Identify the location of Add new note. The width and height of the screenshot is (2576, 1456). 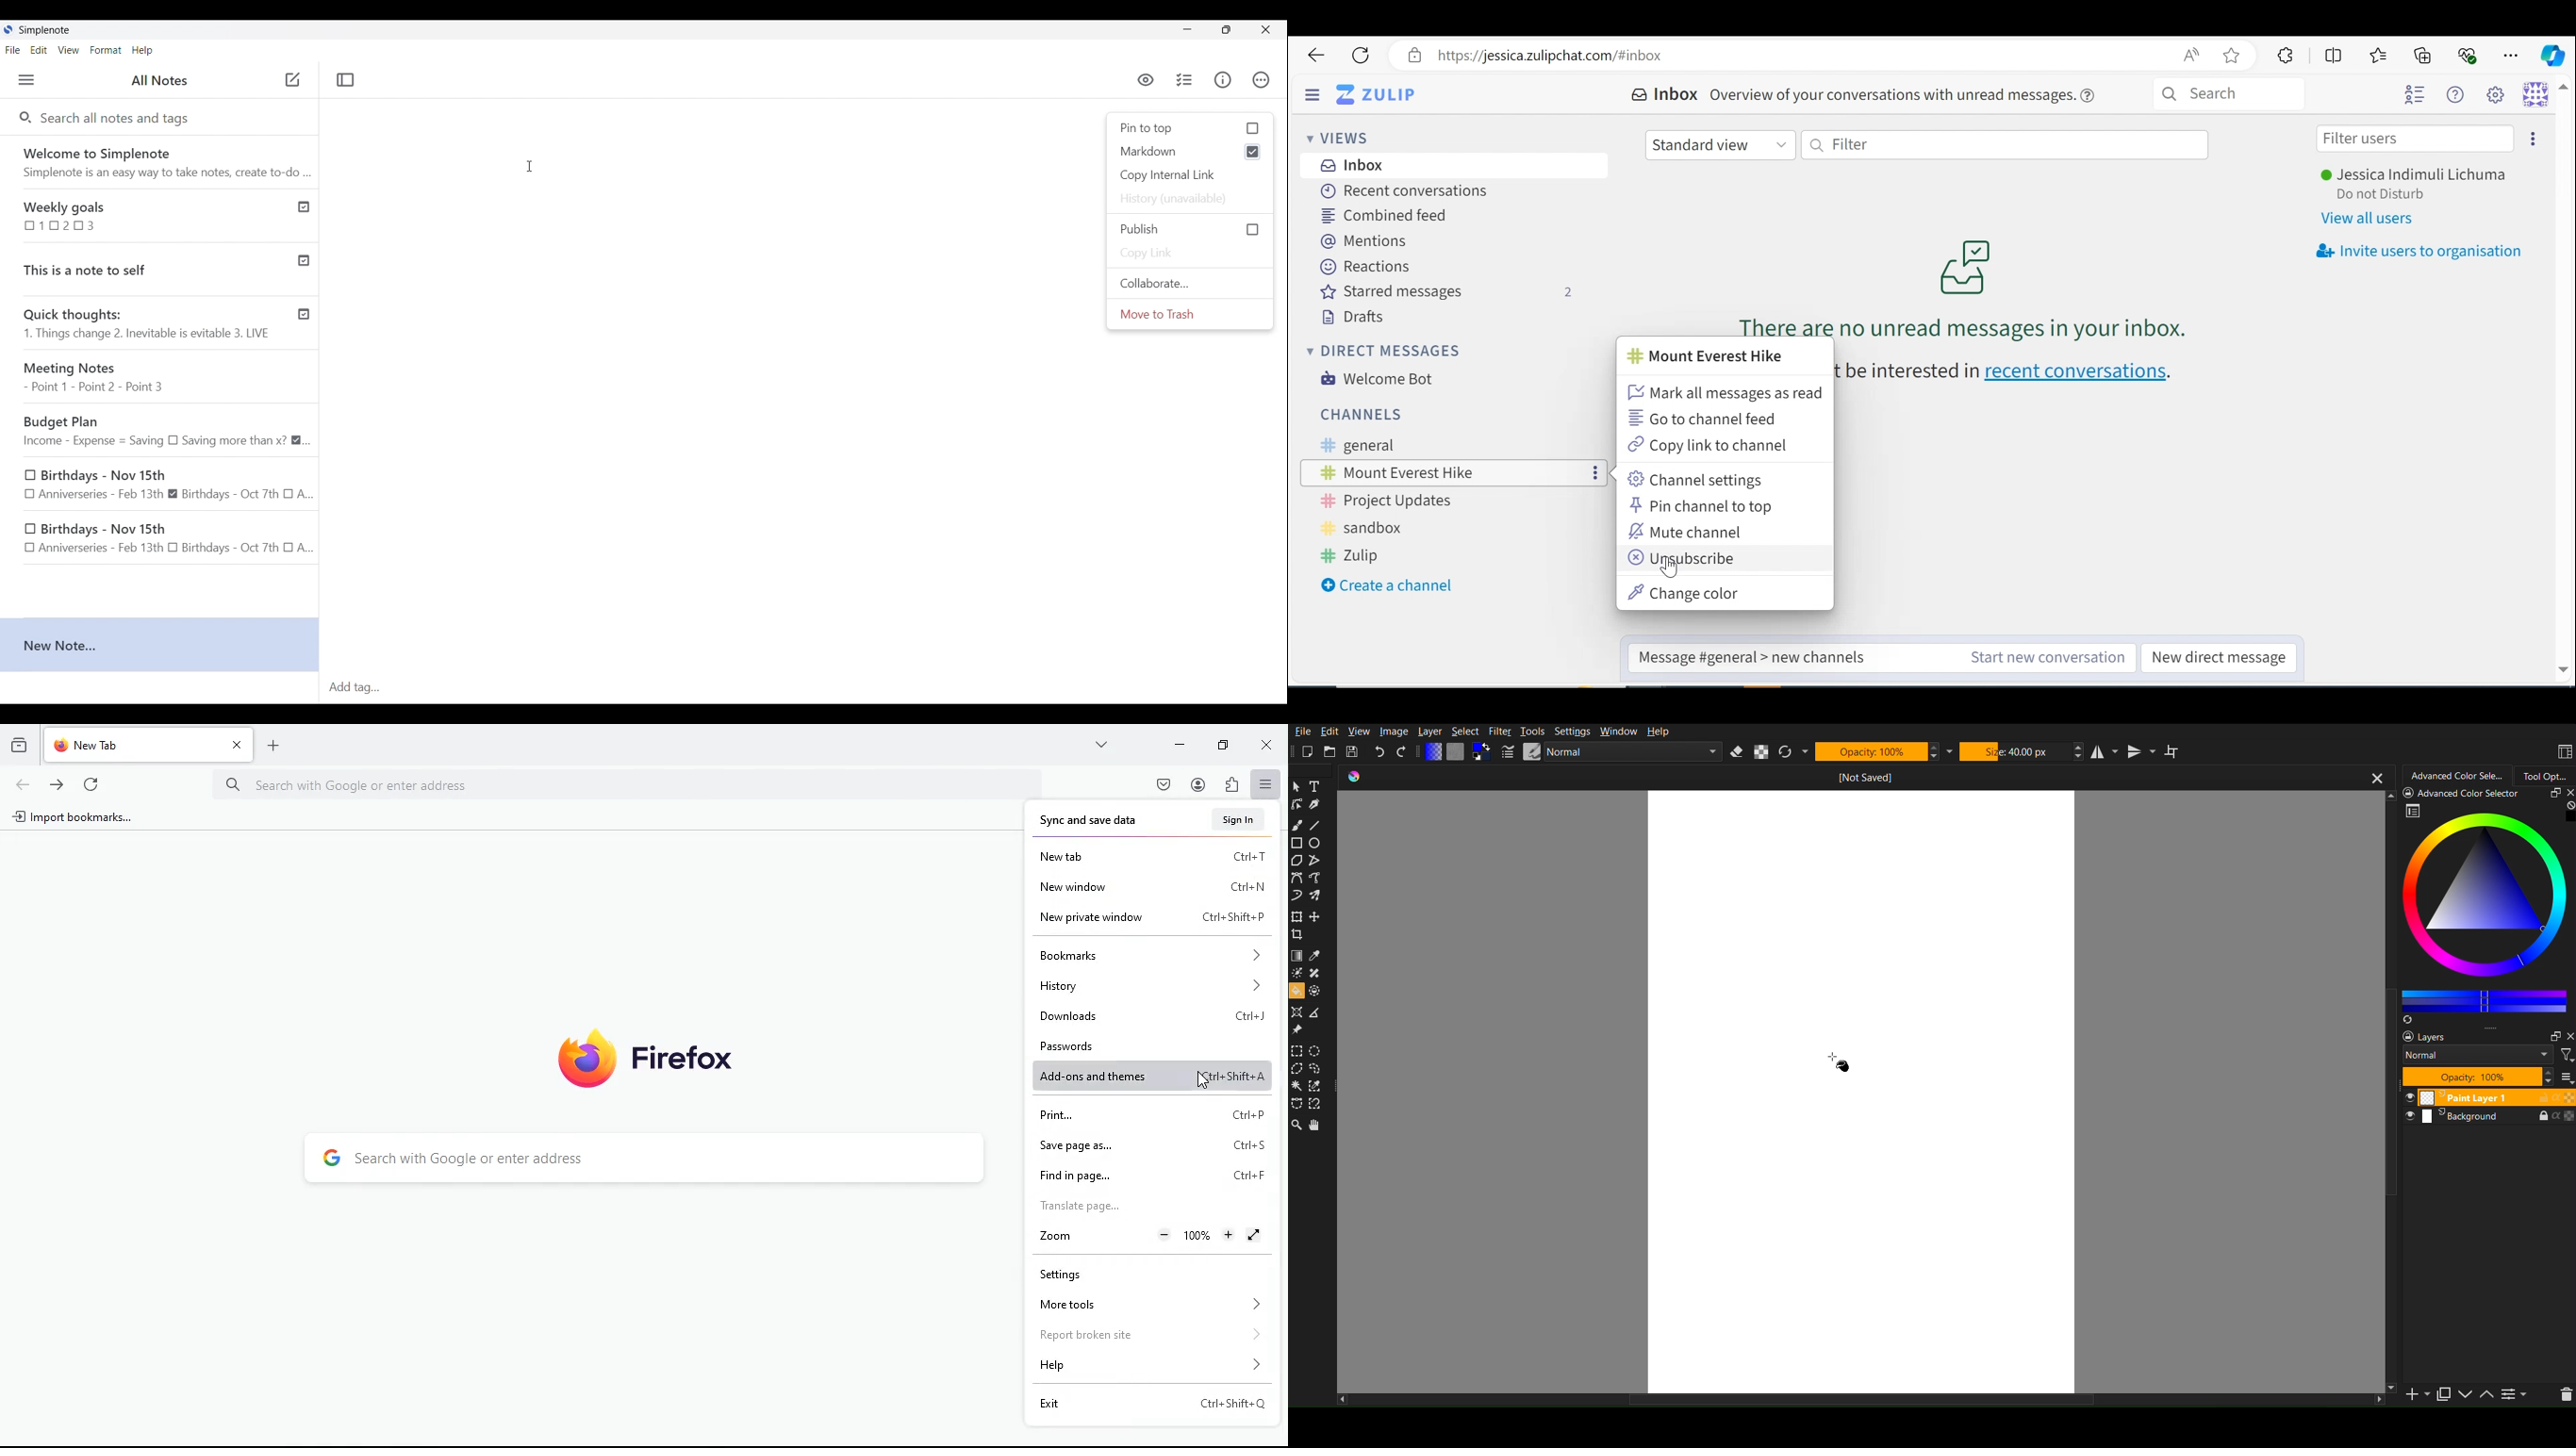
(292, 79).